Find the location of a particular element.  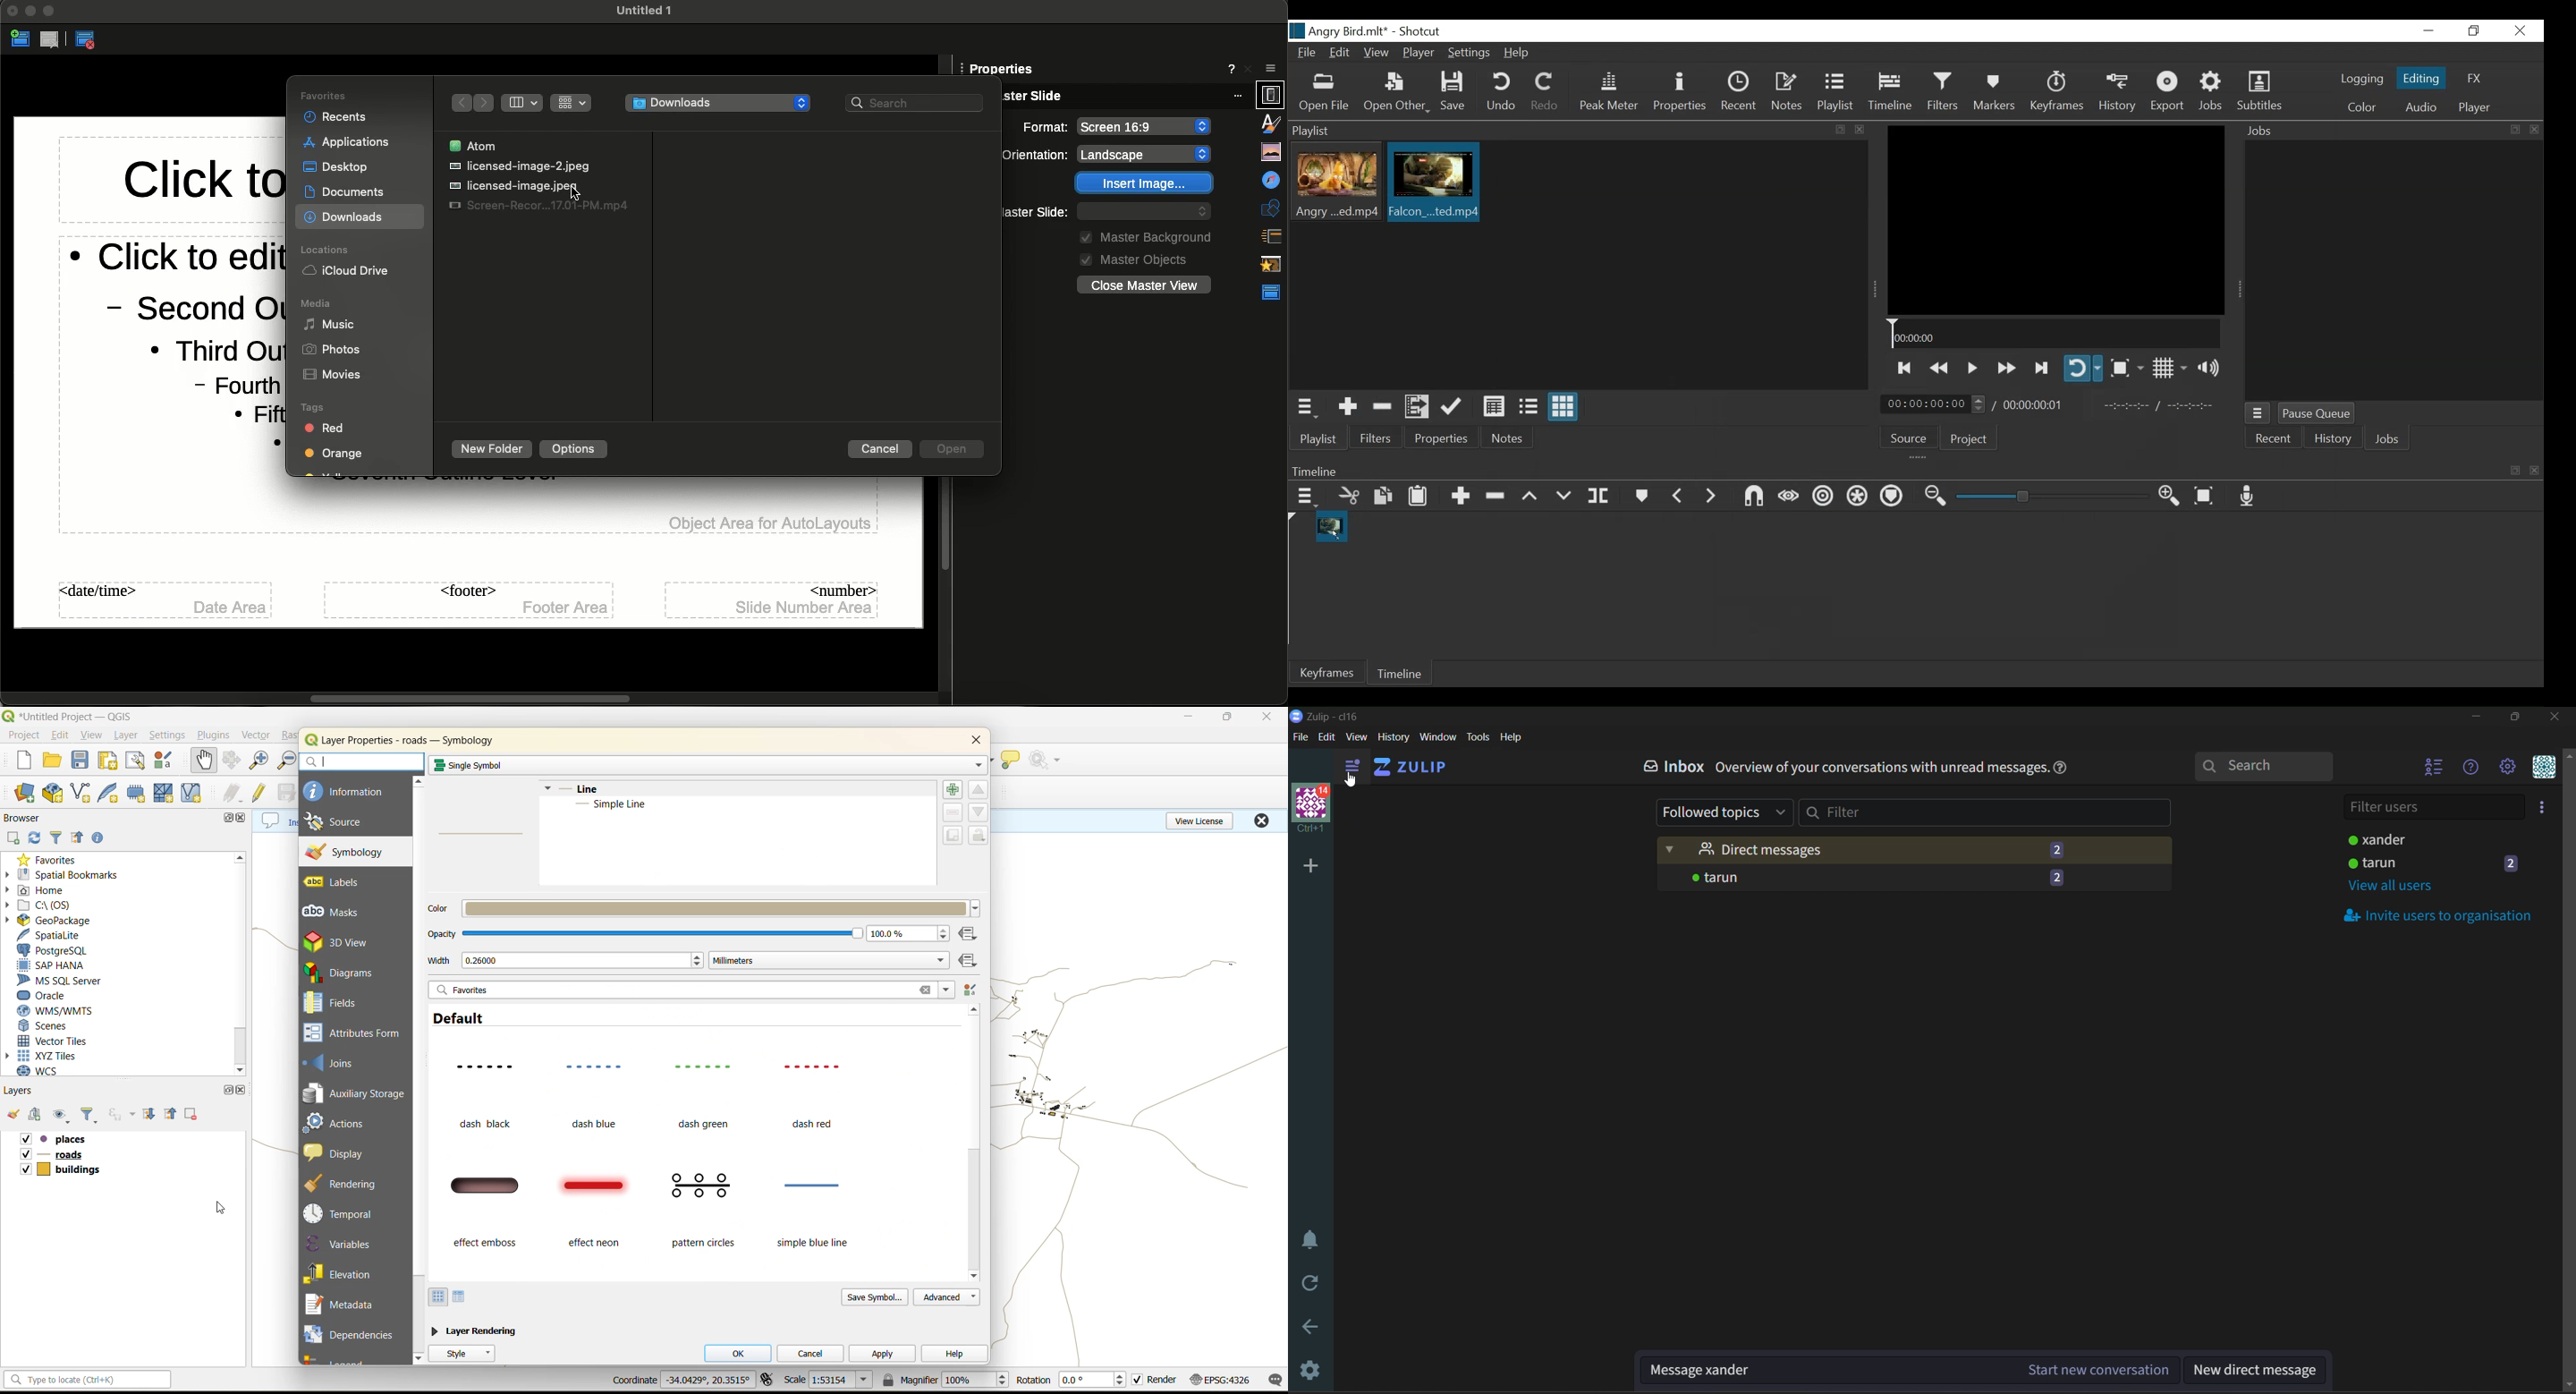

Ripple all tracks is located at coordinates (1858, 497).